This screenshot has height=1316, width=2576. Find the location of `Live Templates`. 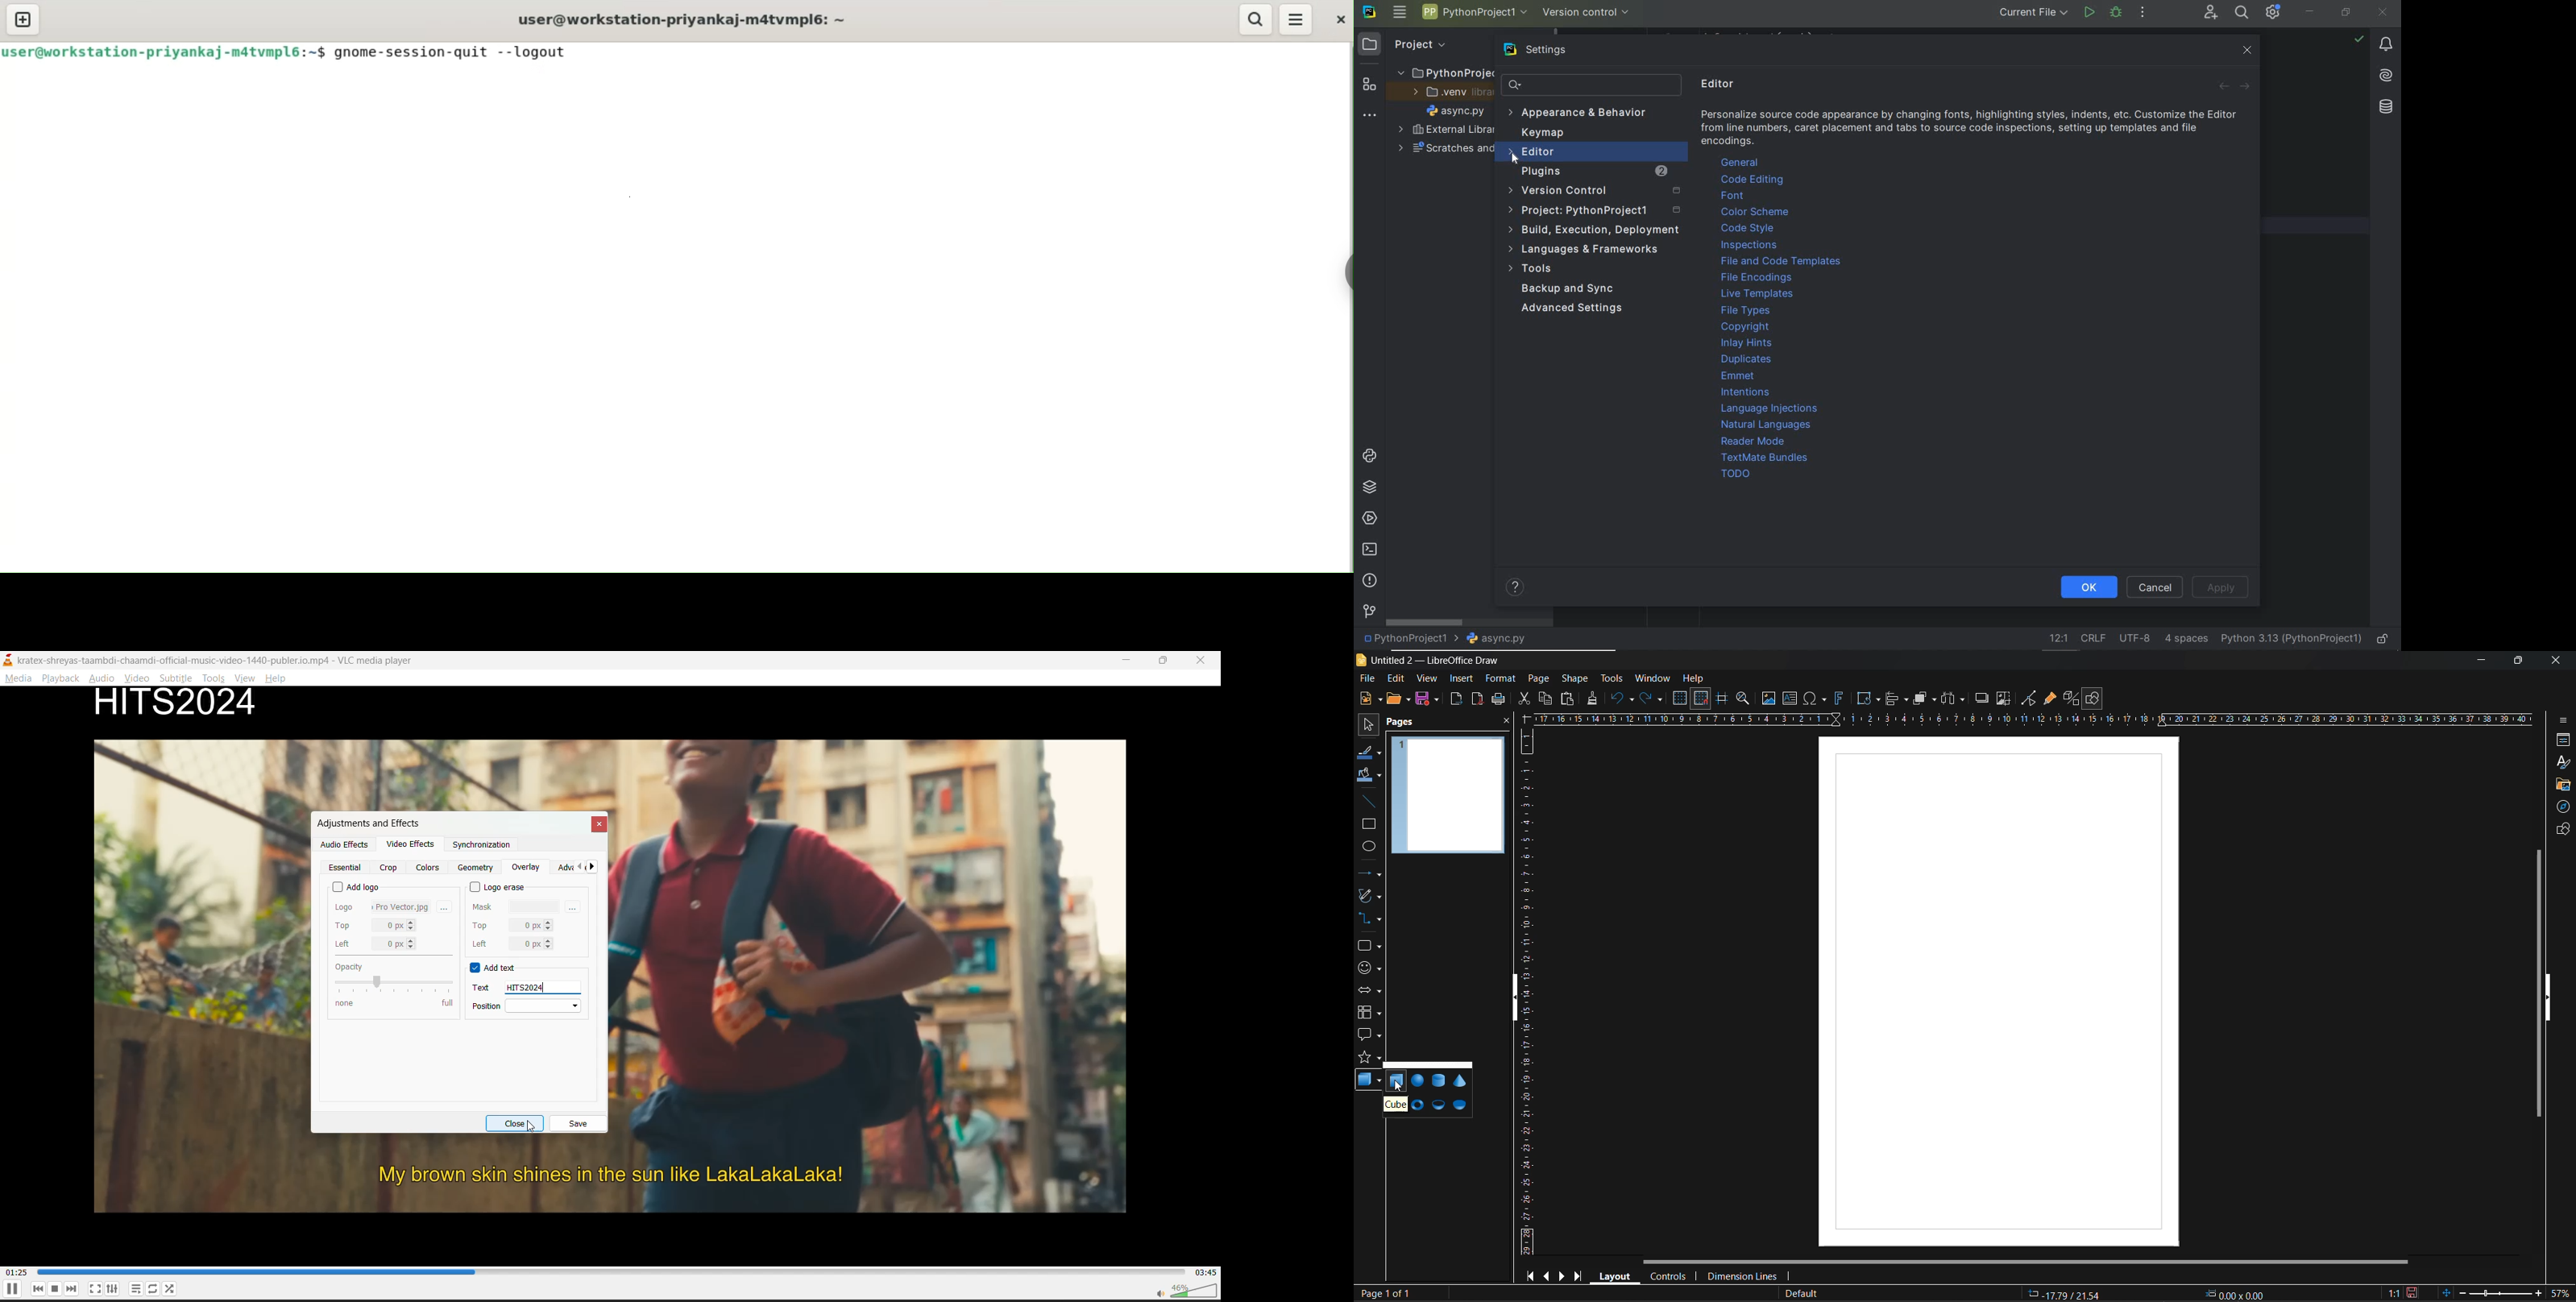

Live Templates is located at coordinates (1756, 296).